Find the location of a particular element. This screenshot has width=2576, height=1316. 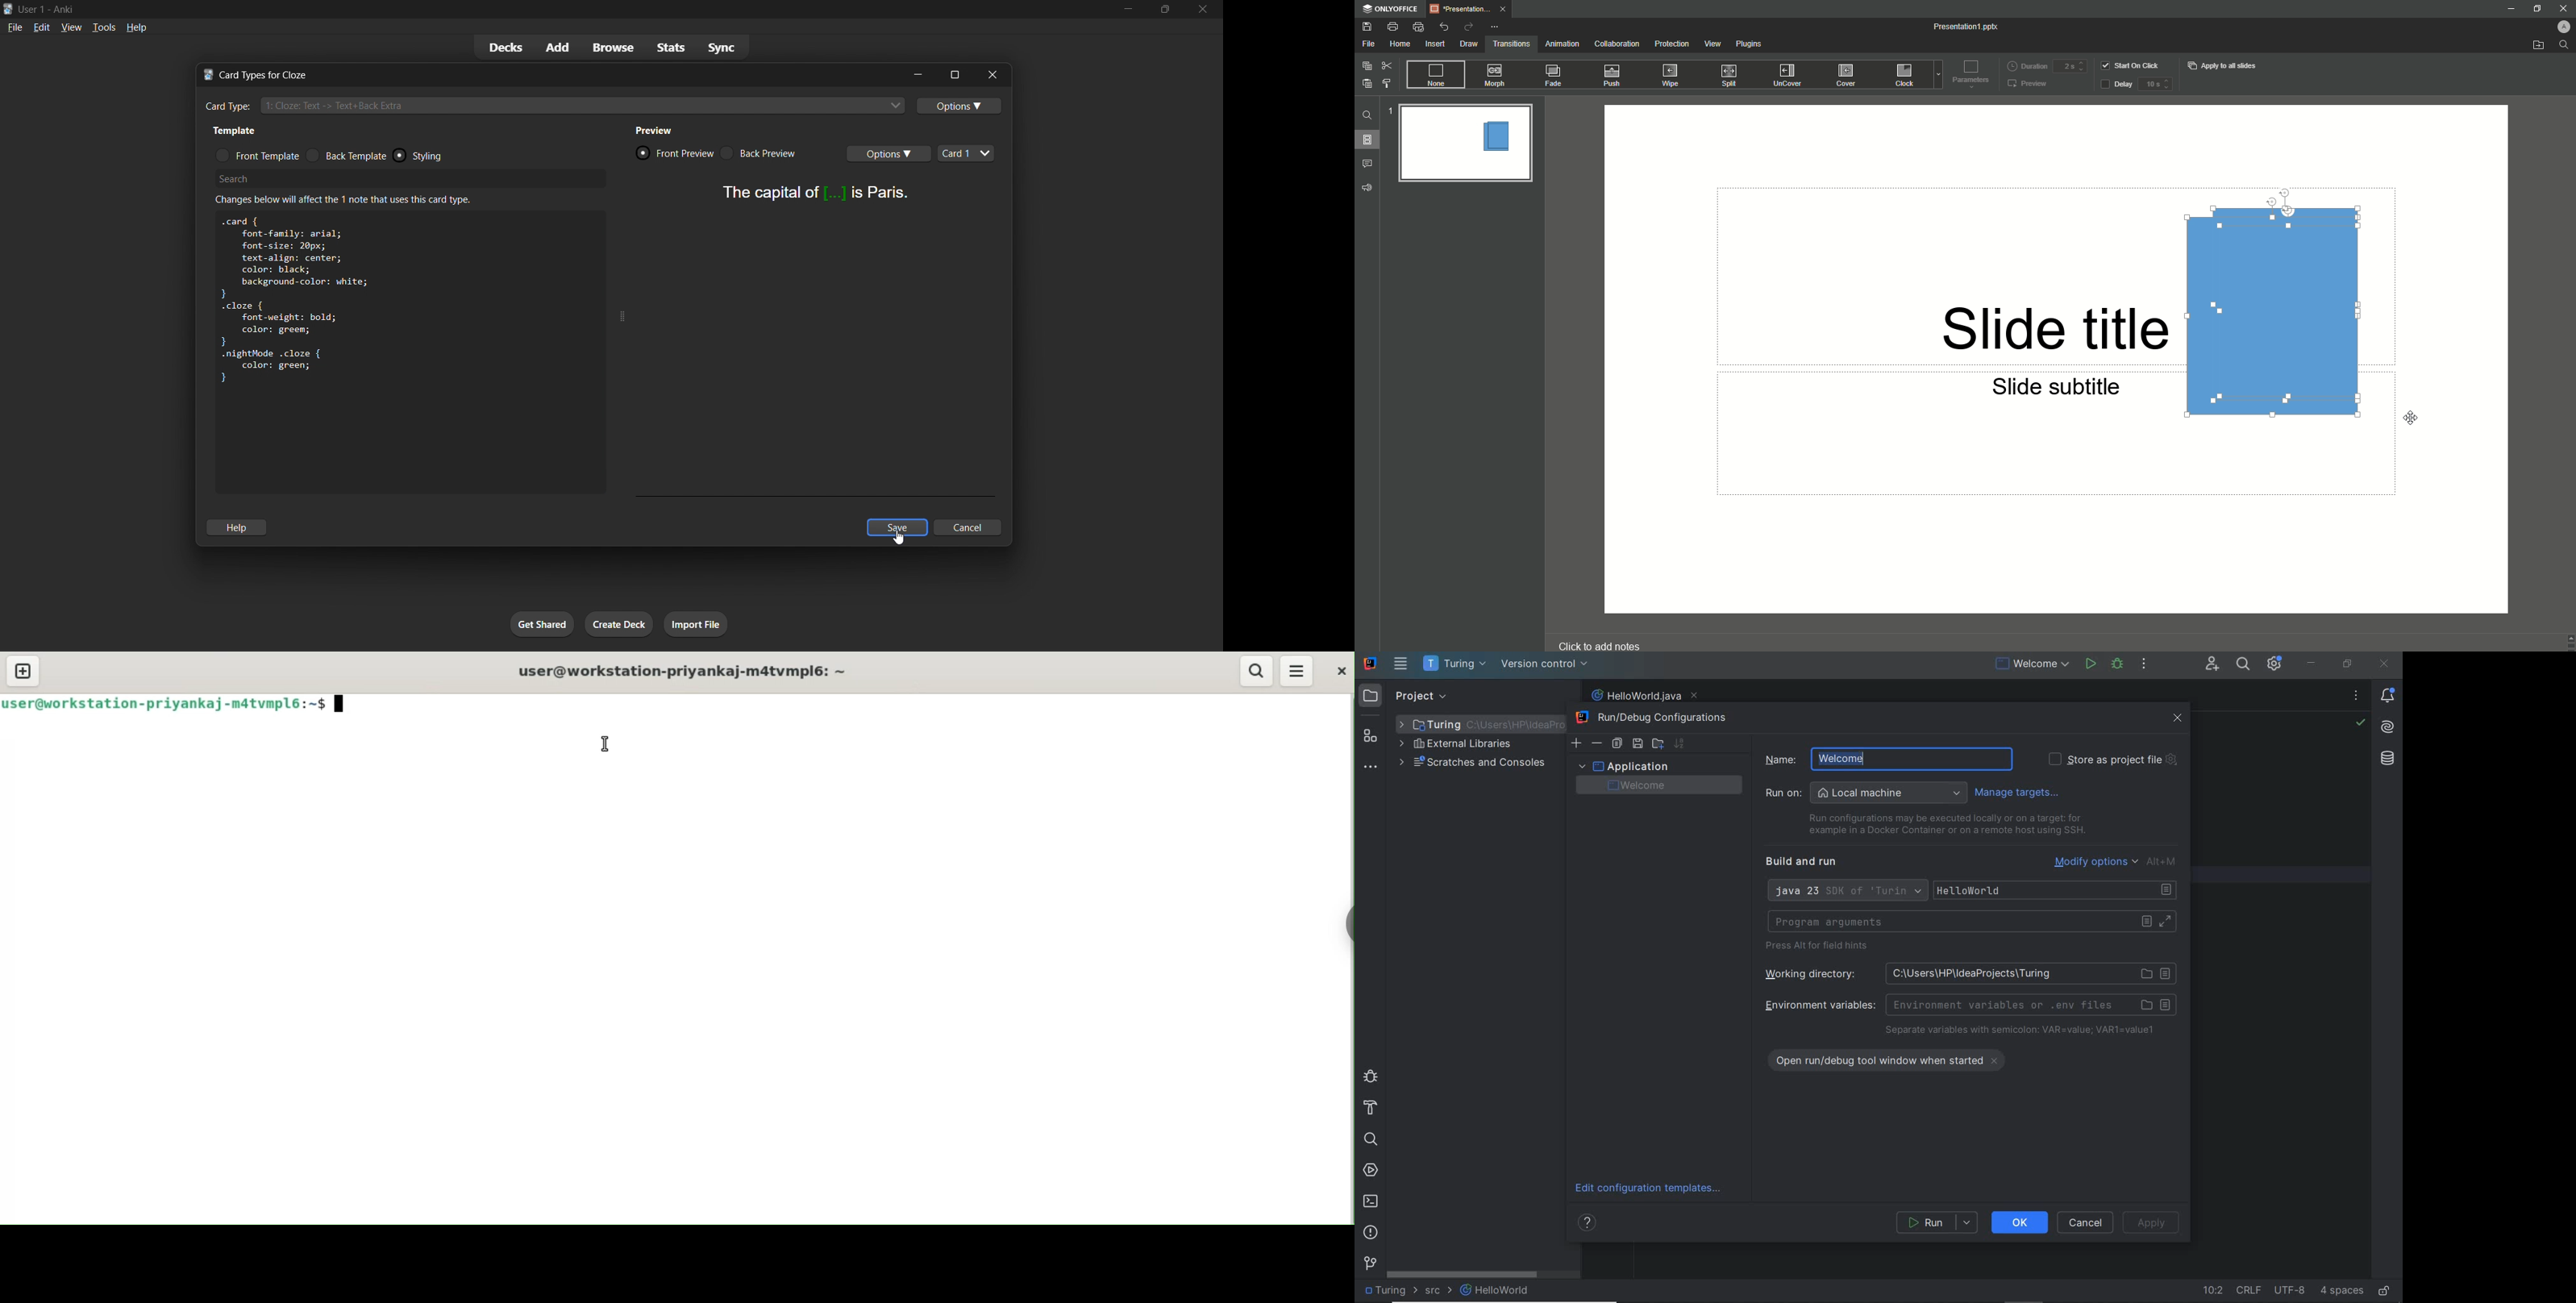

File is located at coordinates (1369, 44).